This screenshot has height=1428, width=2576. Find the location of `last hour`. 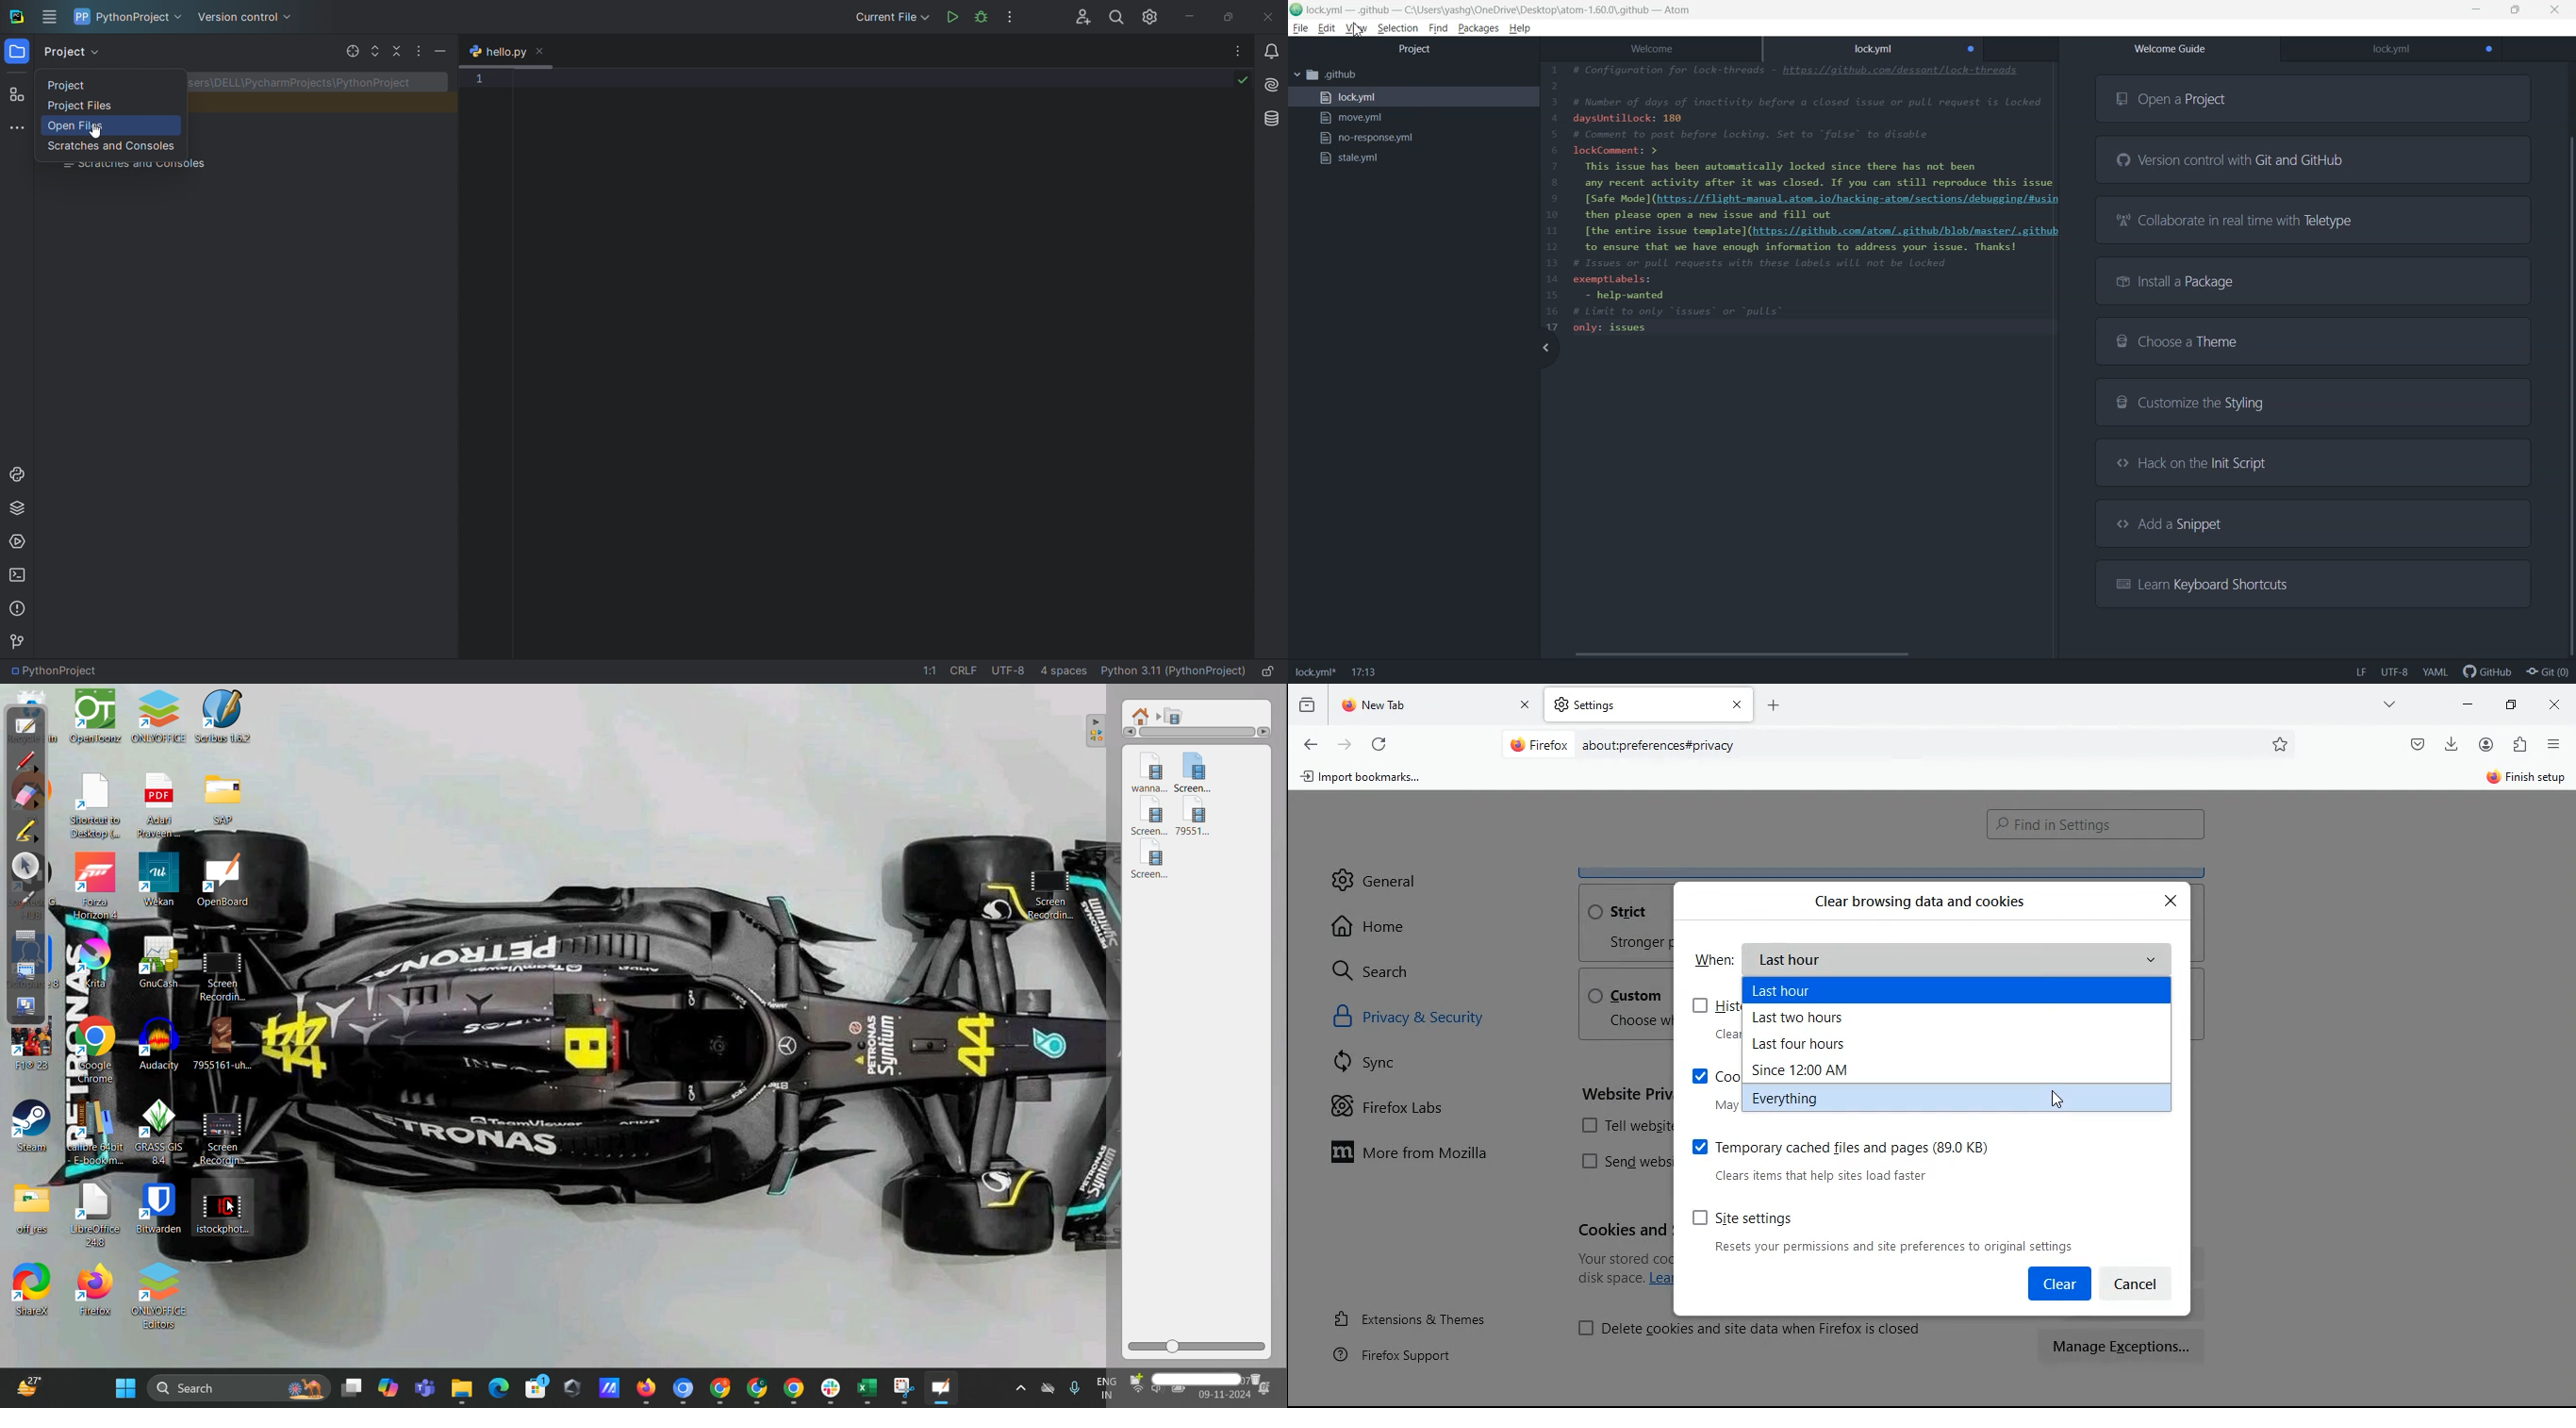

last hour is located at coordinates (1825, 991).